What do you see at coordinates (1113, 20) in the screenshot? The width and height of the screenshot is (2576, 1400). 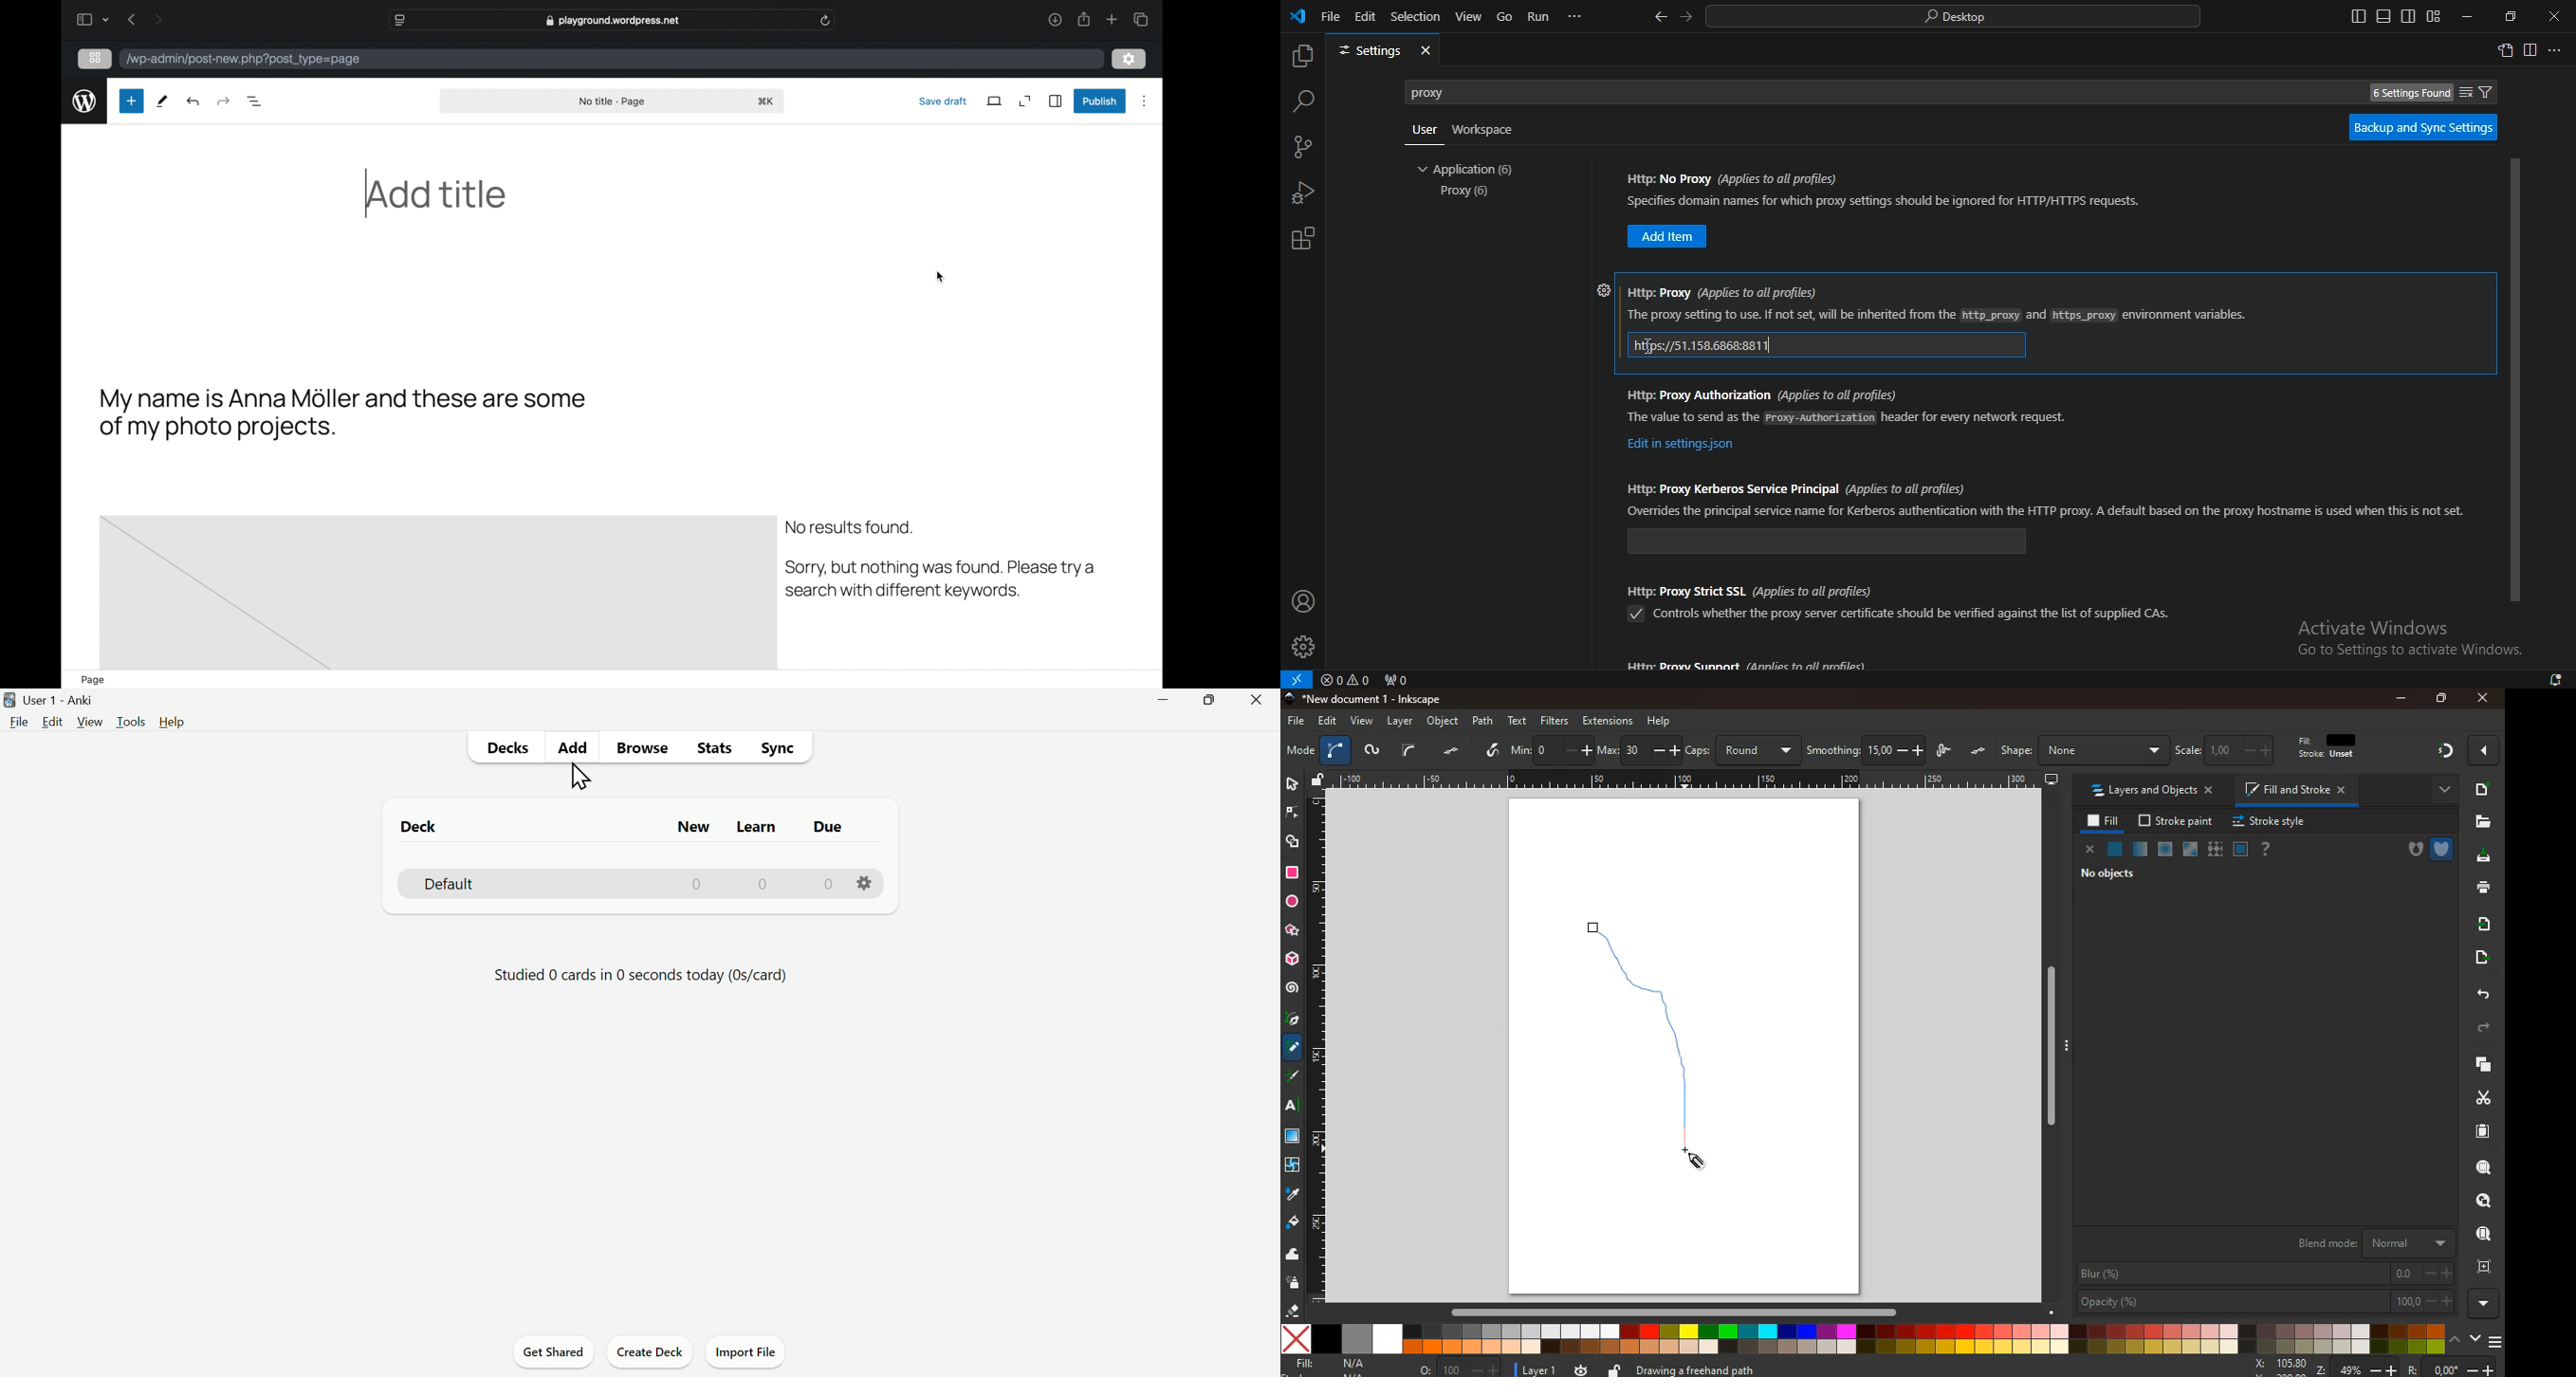 I see `new tab` at bounding box center [1113, 20].